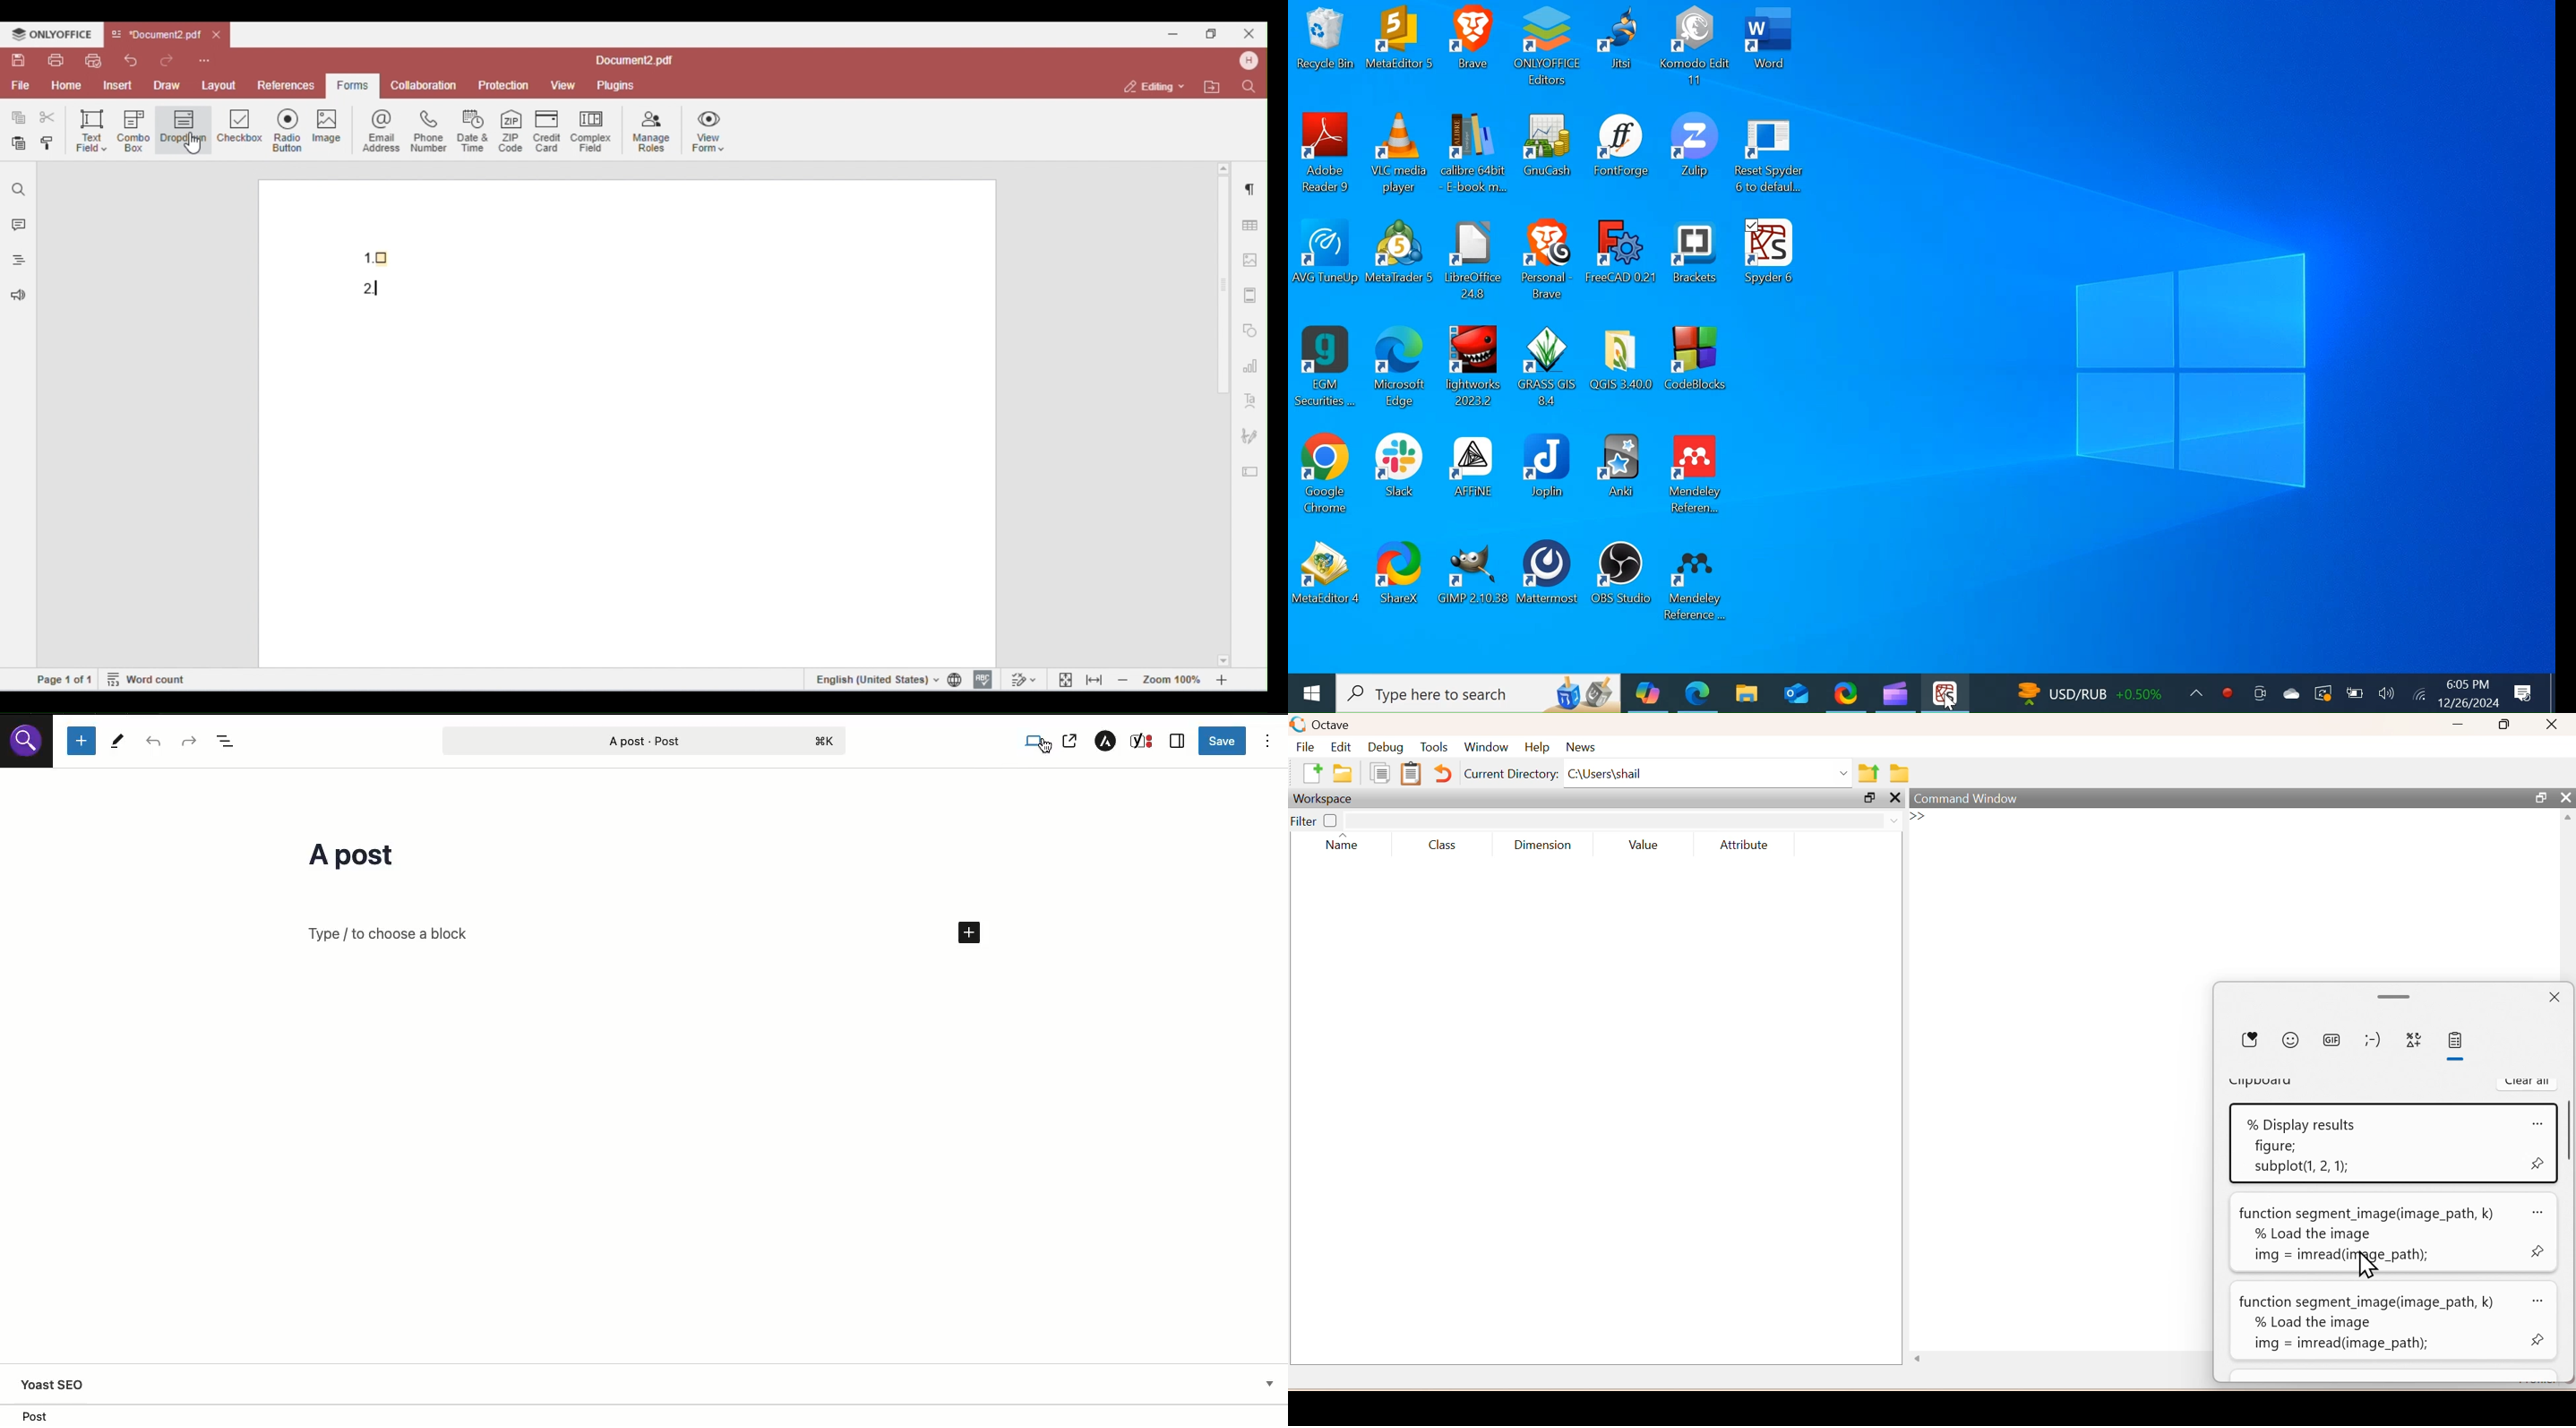  I want to click on Microsoft Copilot Desktop Icon, so click(1646, 693).